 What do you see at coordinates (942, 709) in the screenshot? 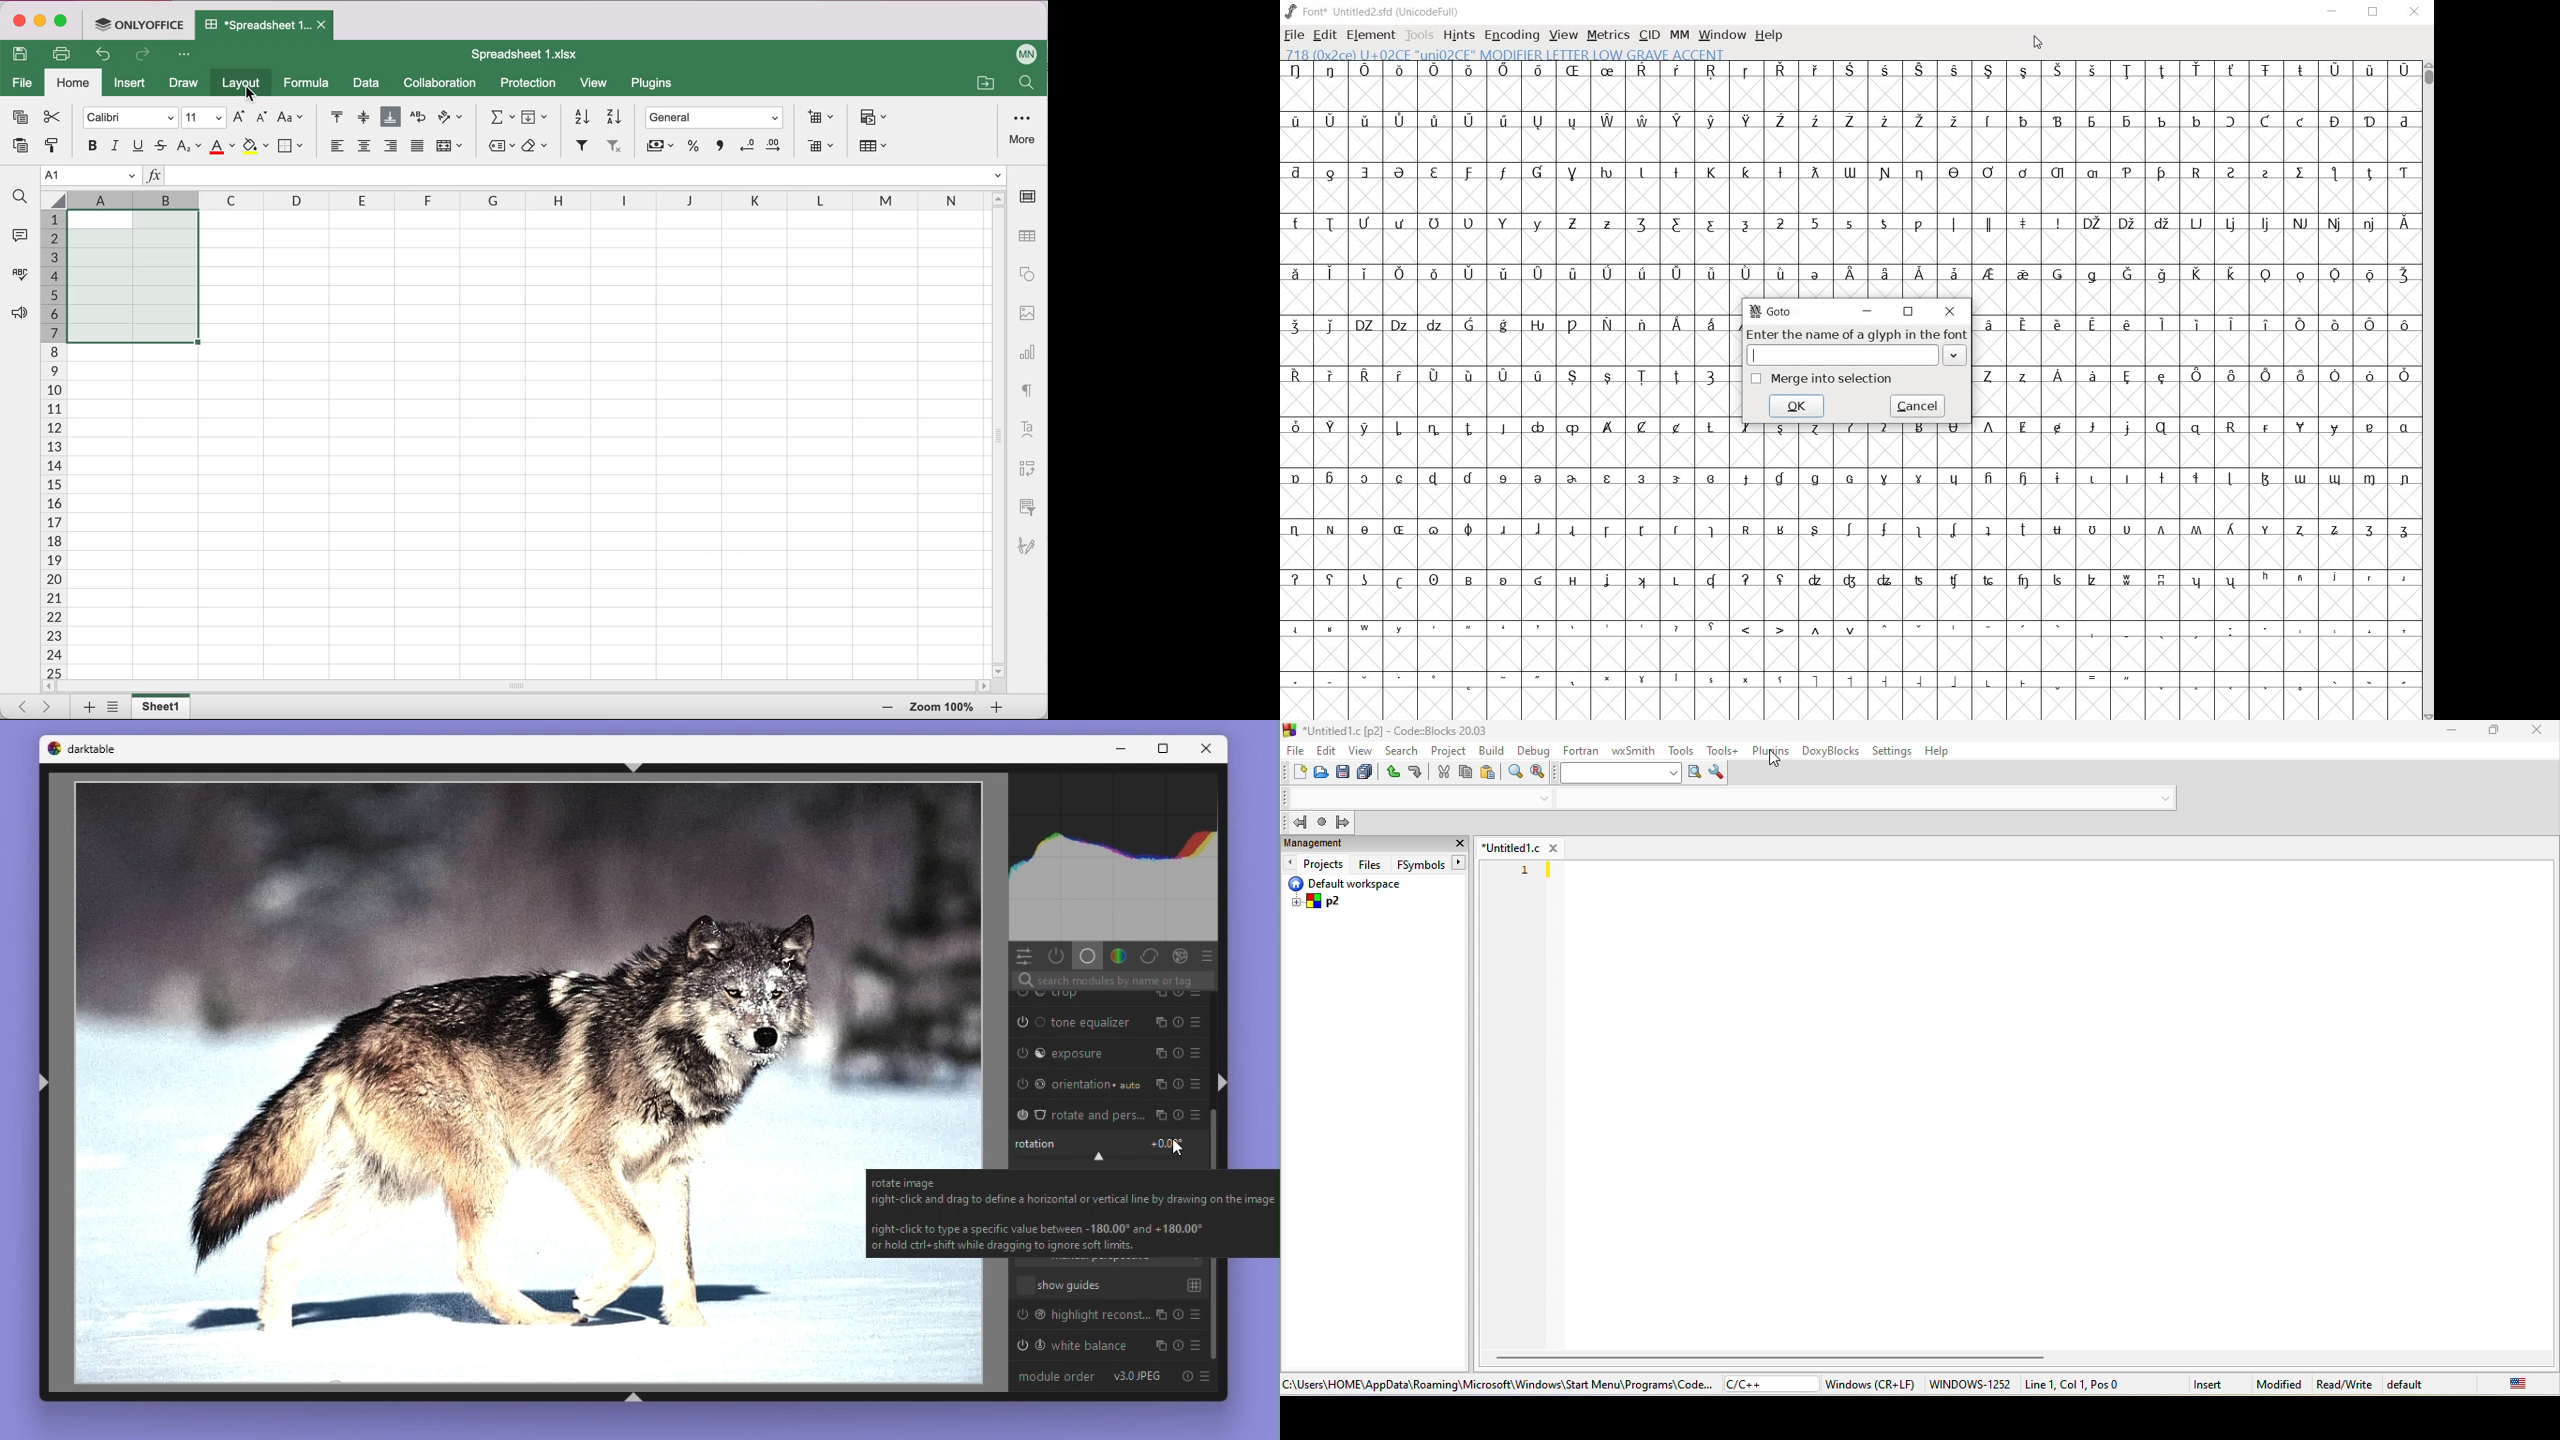
I see `zoom percentage` at bounding box center [942, 709].